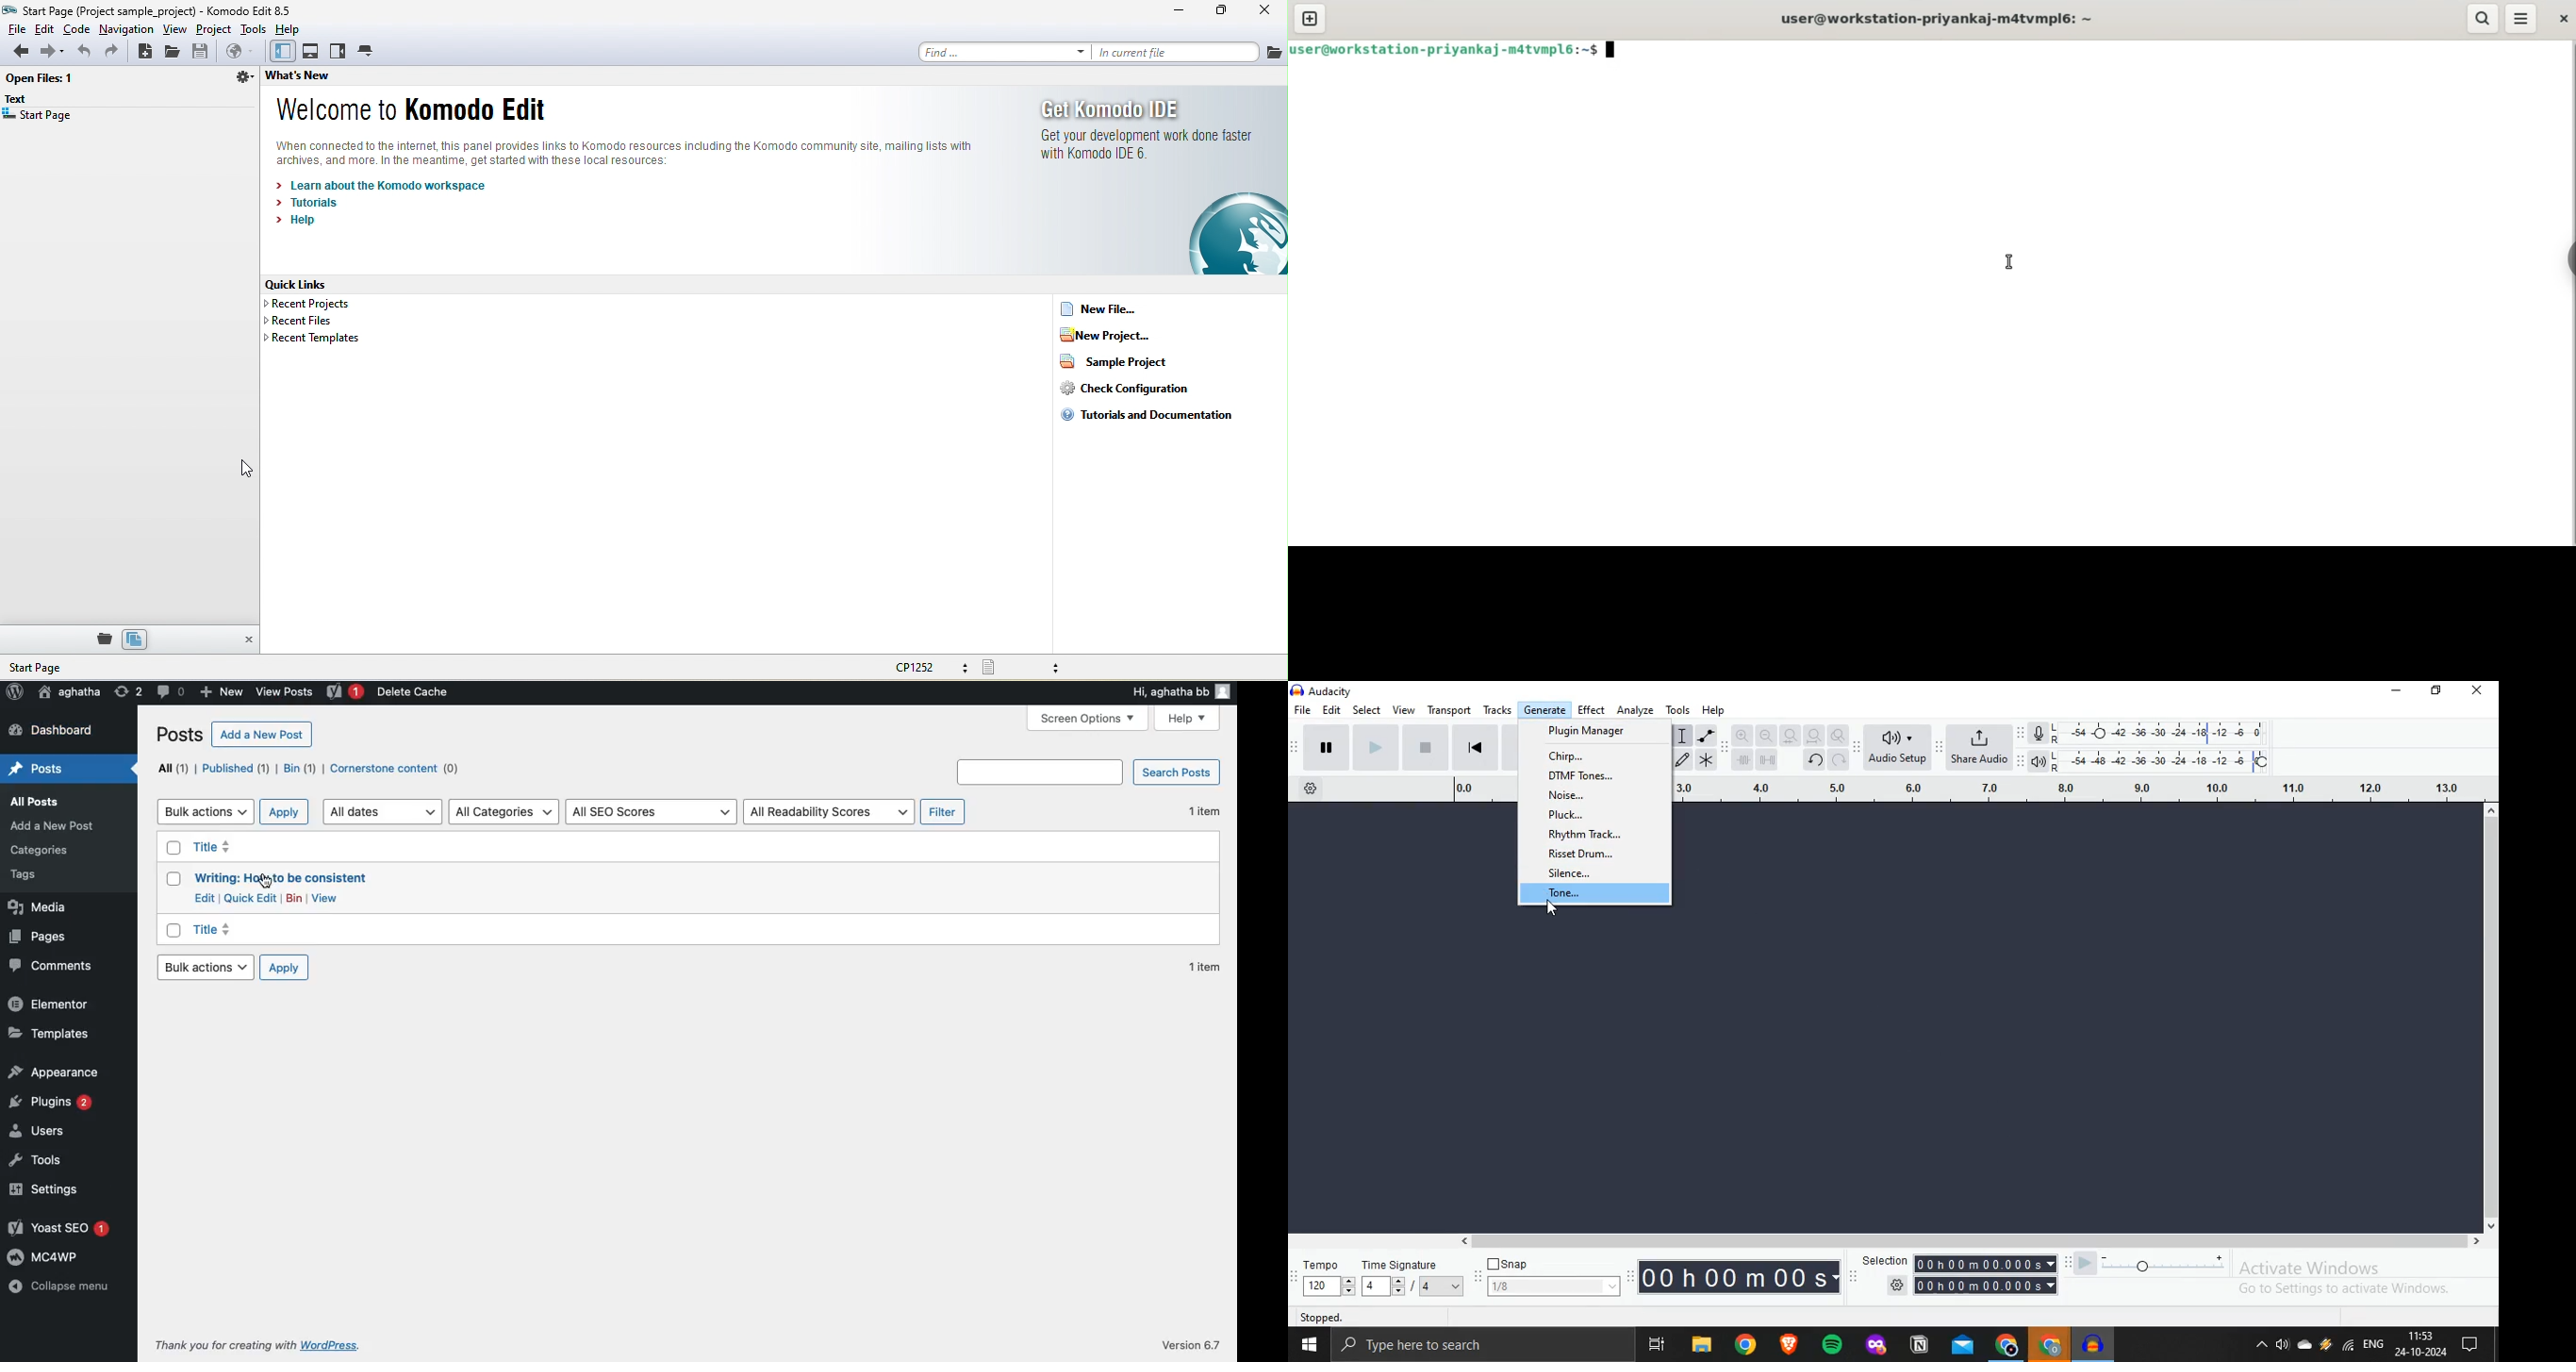 This screenshot has width=2576, height=1372. What do you see at coordinates (1318, 748) in the screenshot?
I see `Play` at bounding box center [1318, 748].